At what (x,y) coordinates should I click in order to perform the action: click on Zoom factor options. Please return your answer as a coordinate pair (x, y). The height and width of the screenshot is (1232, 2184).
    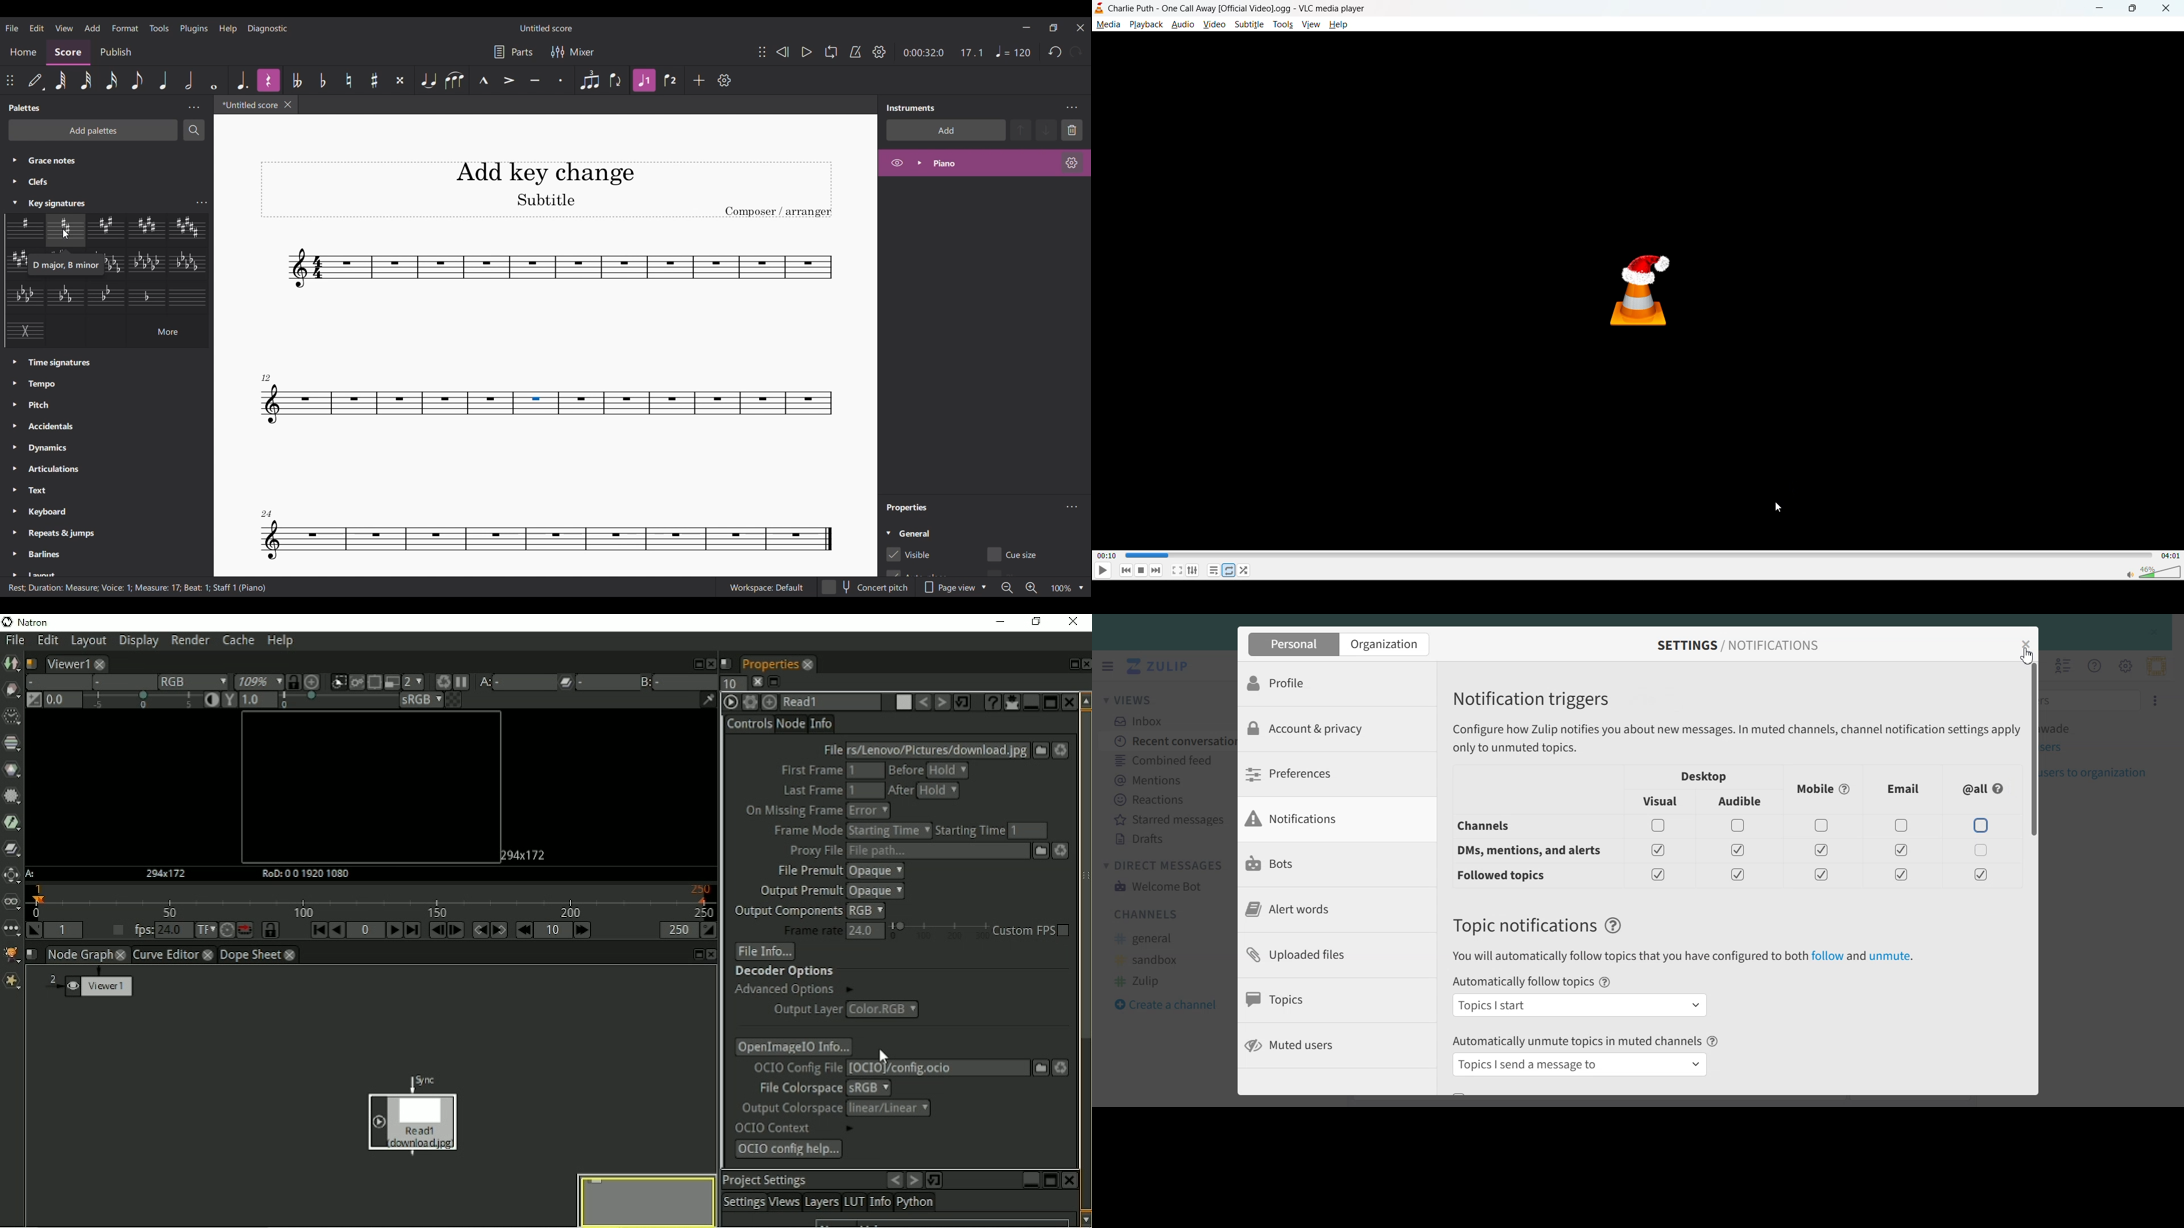
    Looking at the image, I should click on (1081, 588).